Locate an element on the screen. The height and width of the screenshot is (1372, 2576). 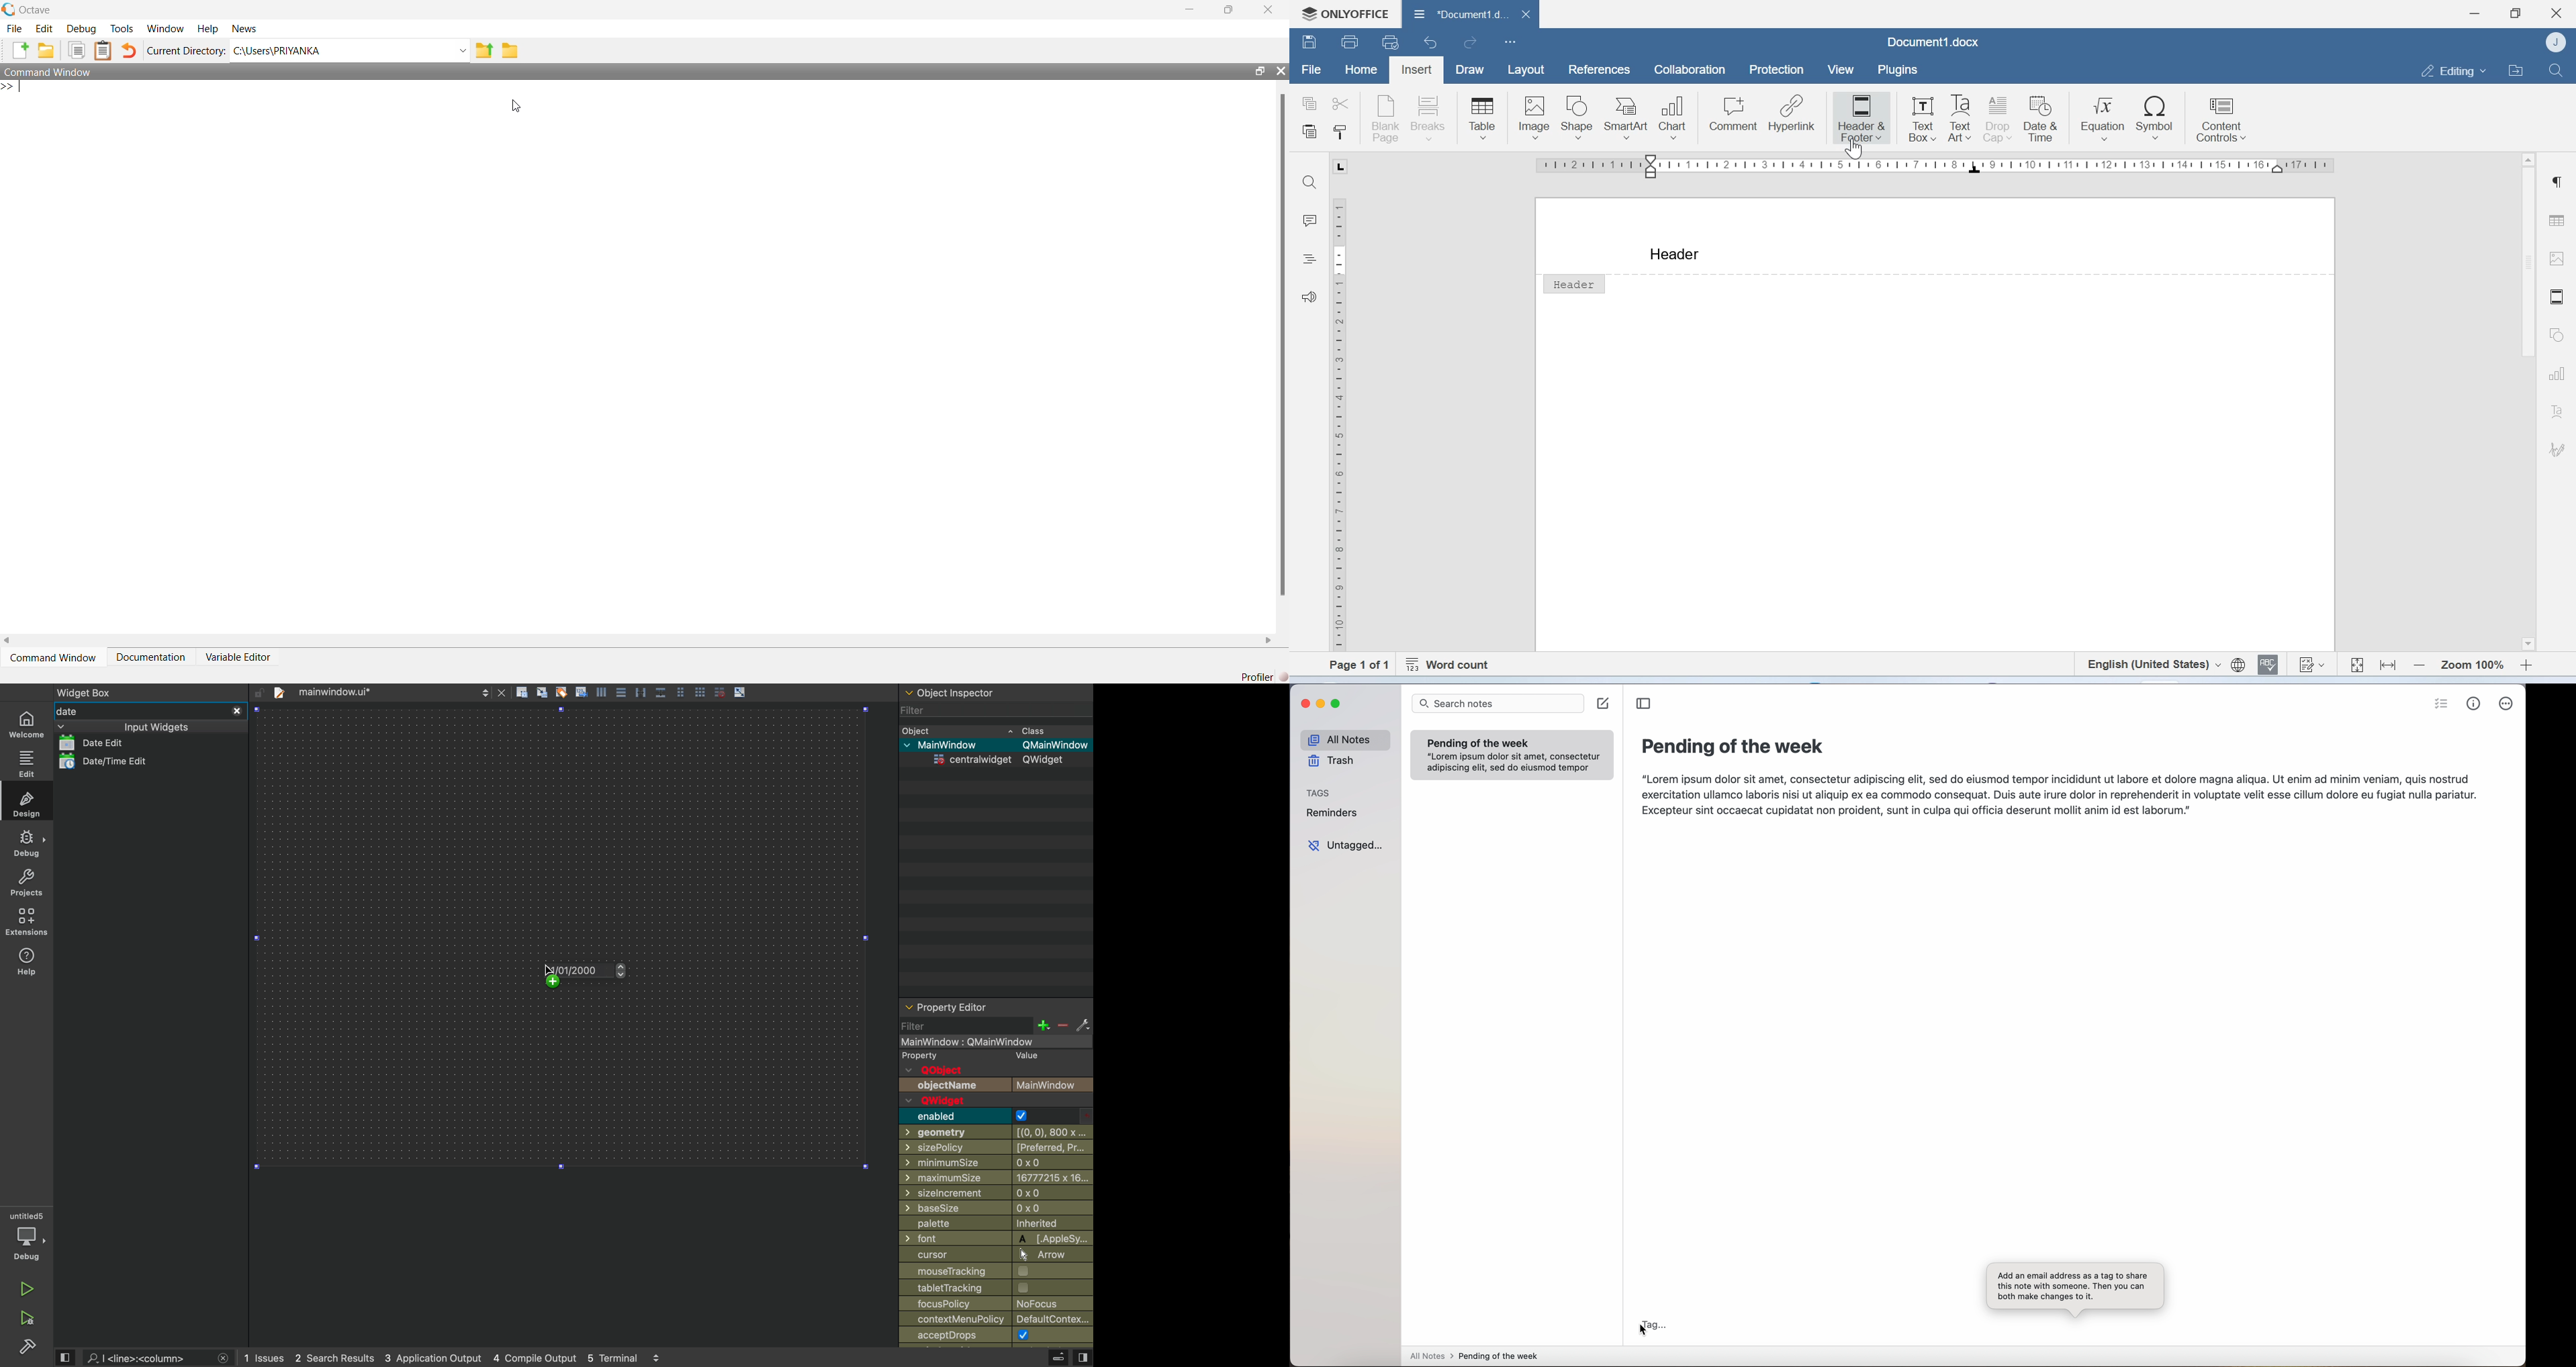
reminders is located at coordinates (1334, 814).